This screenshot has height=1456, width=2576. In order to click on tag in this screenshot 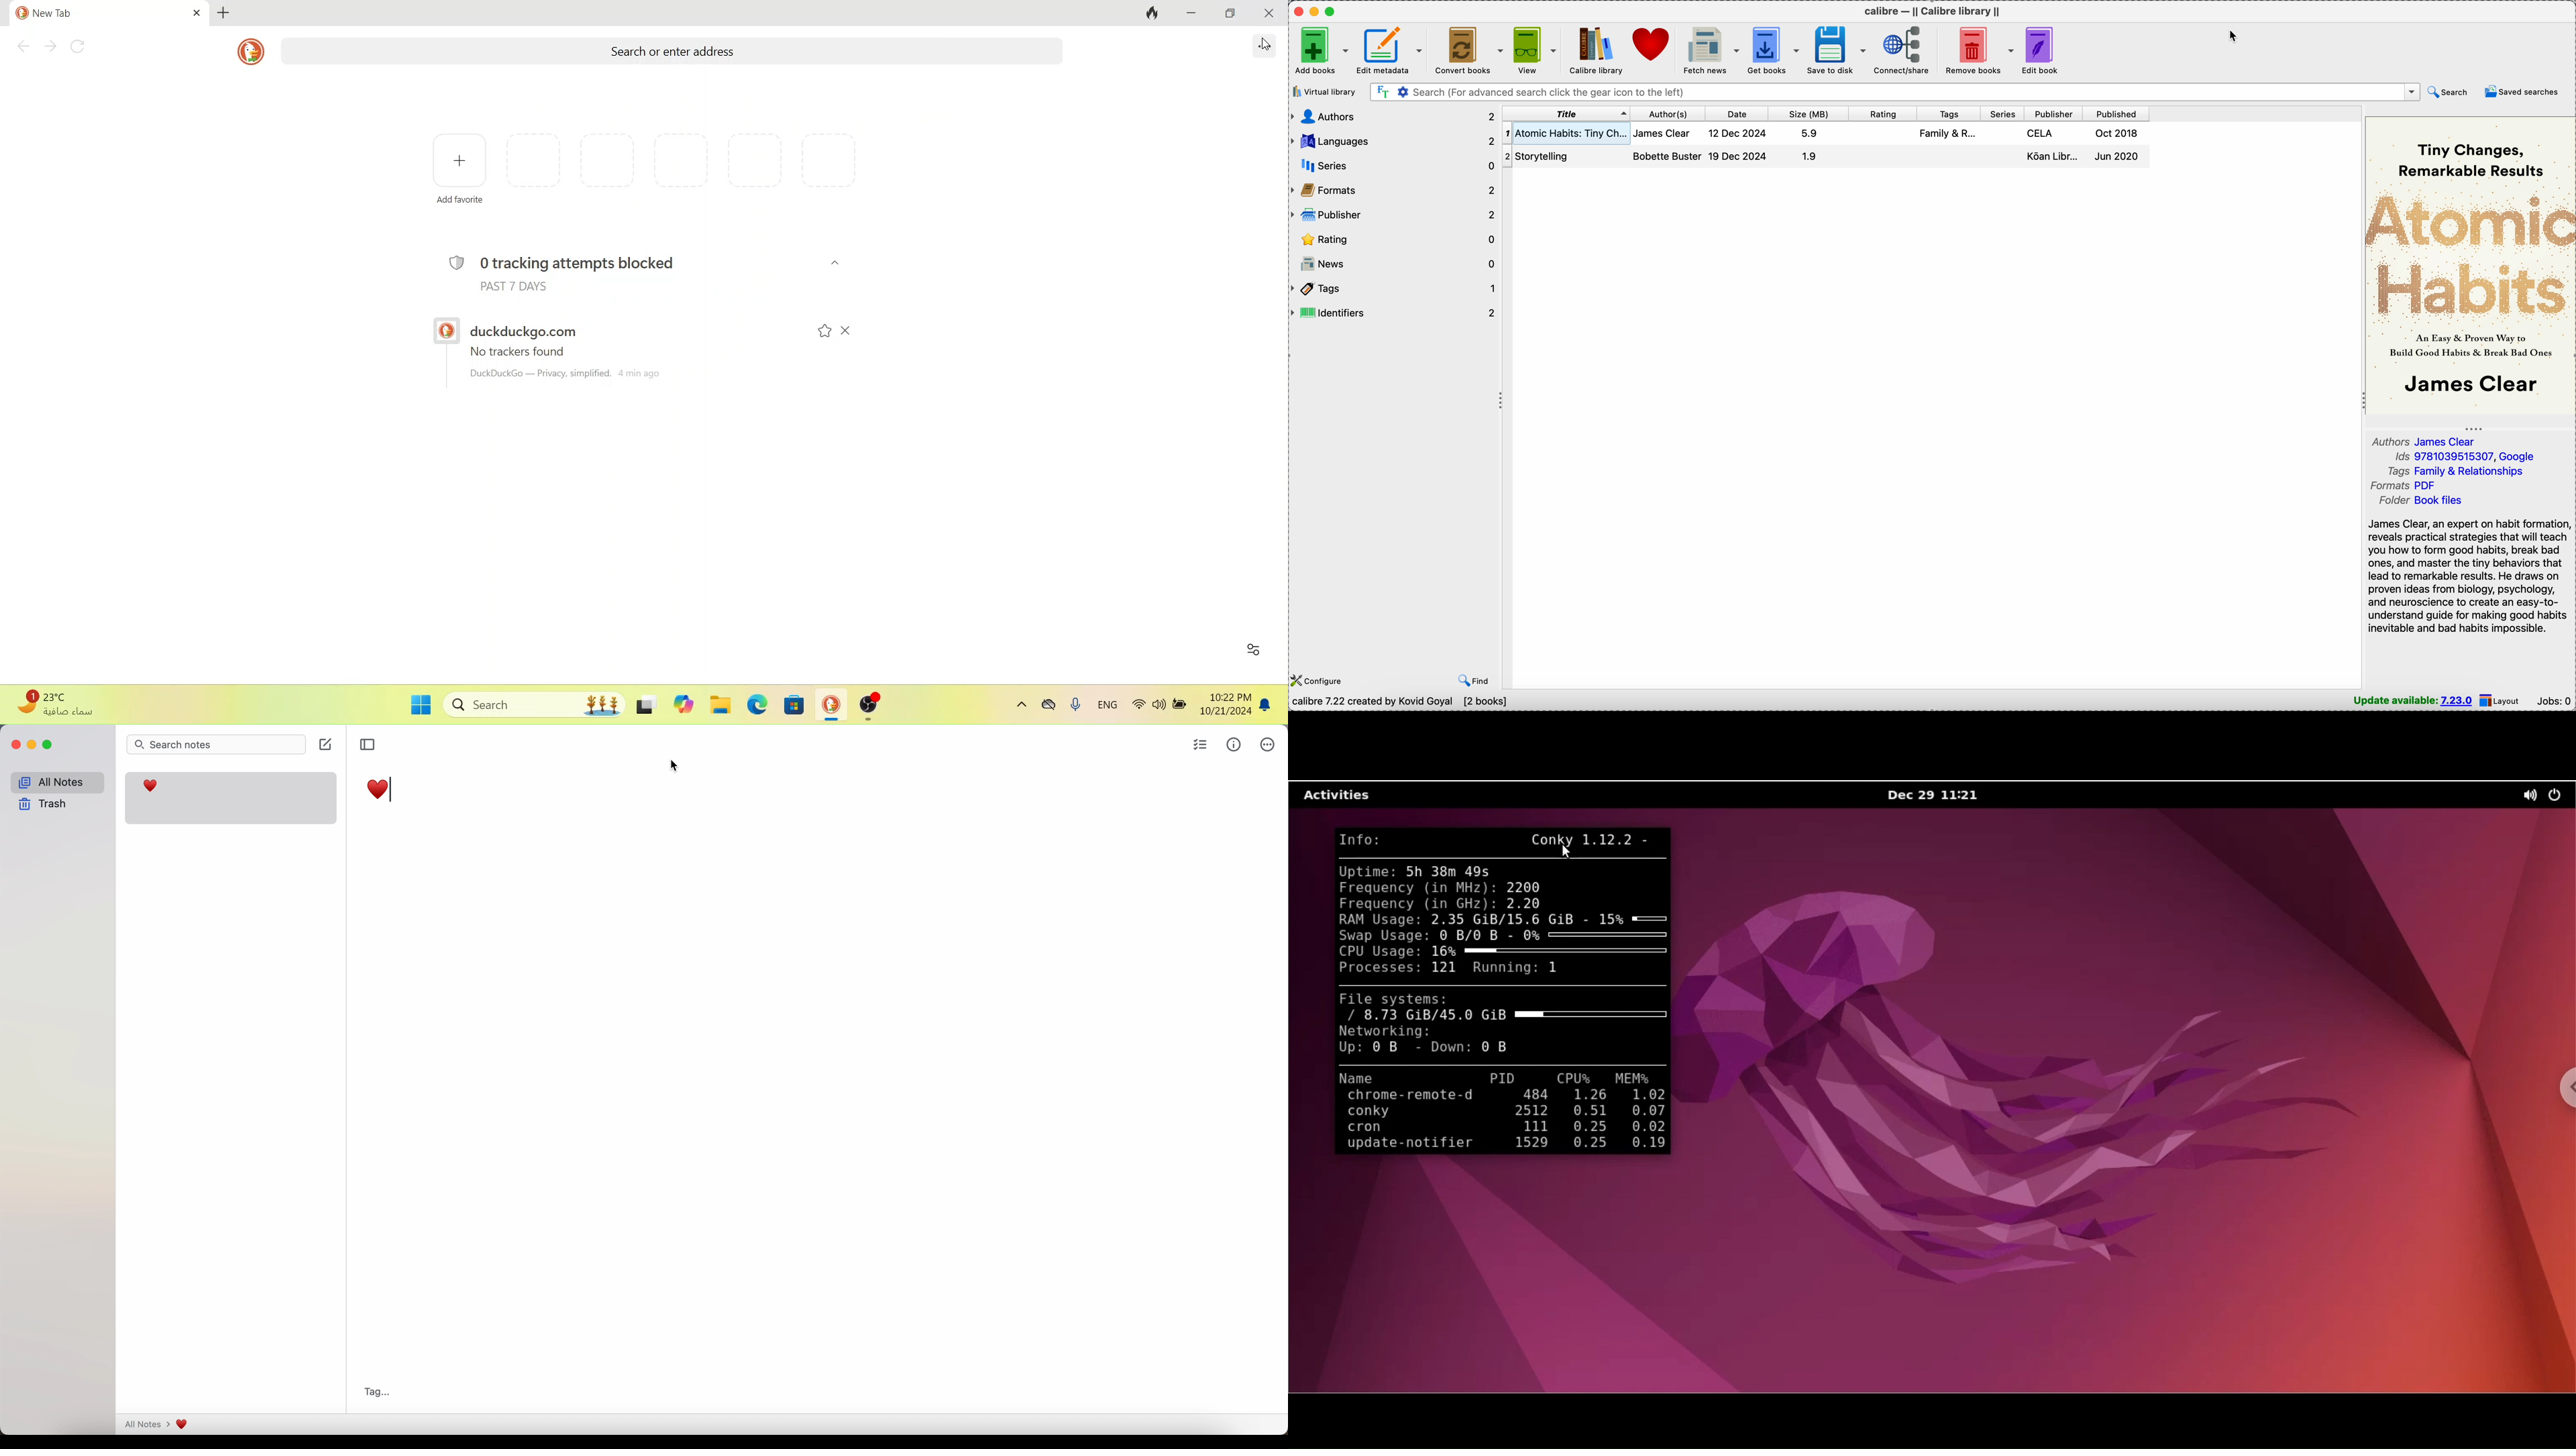, I will do `click(375, 1391)`.